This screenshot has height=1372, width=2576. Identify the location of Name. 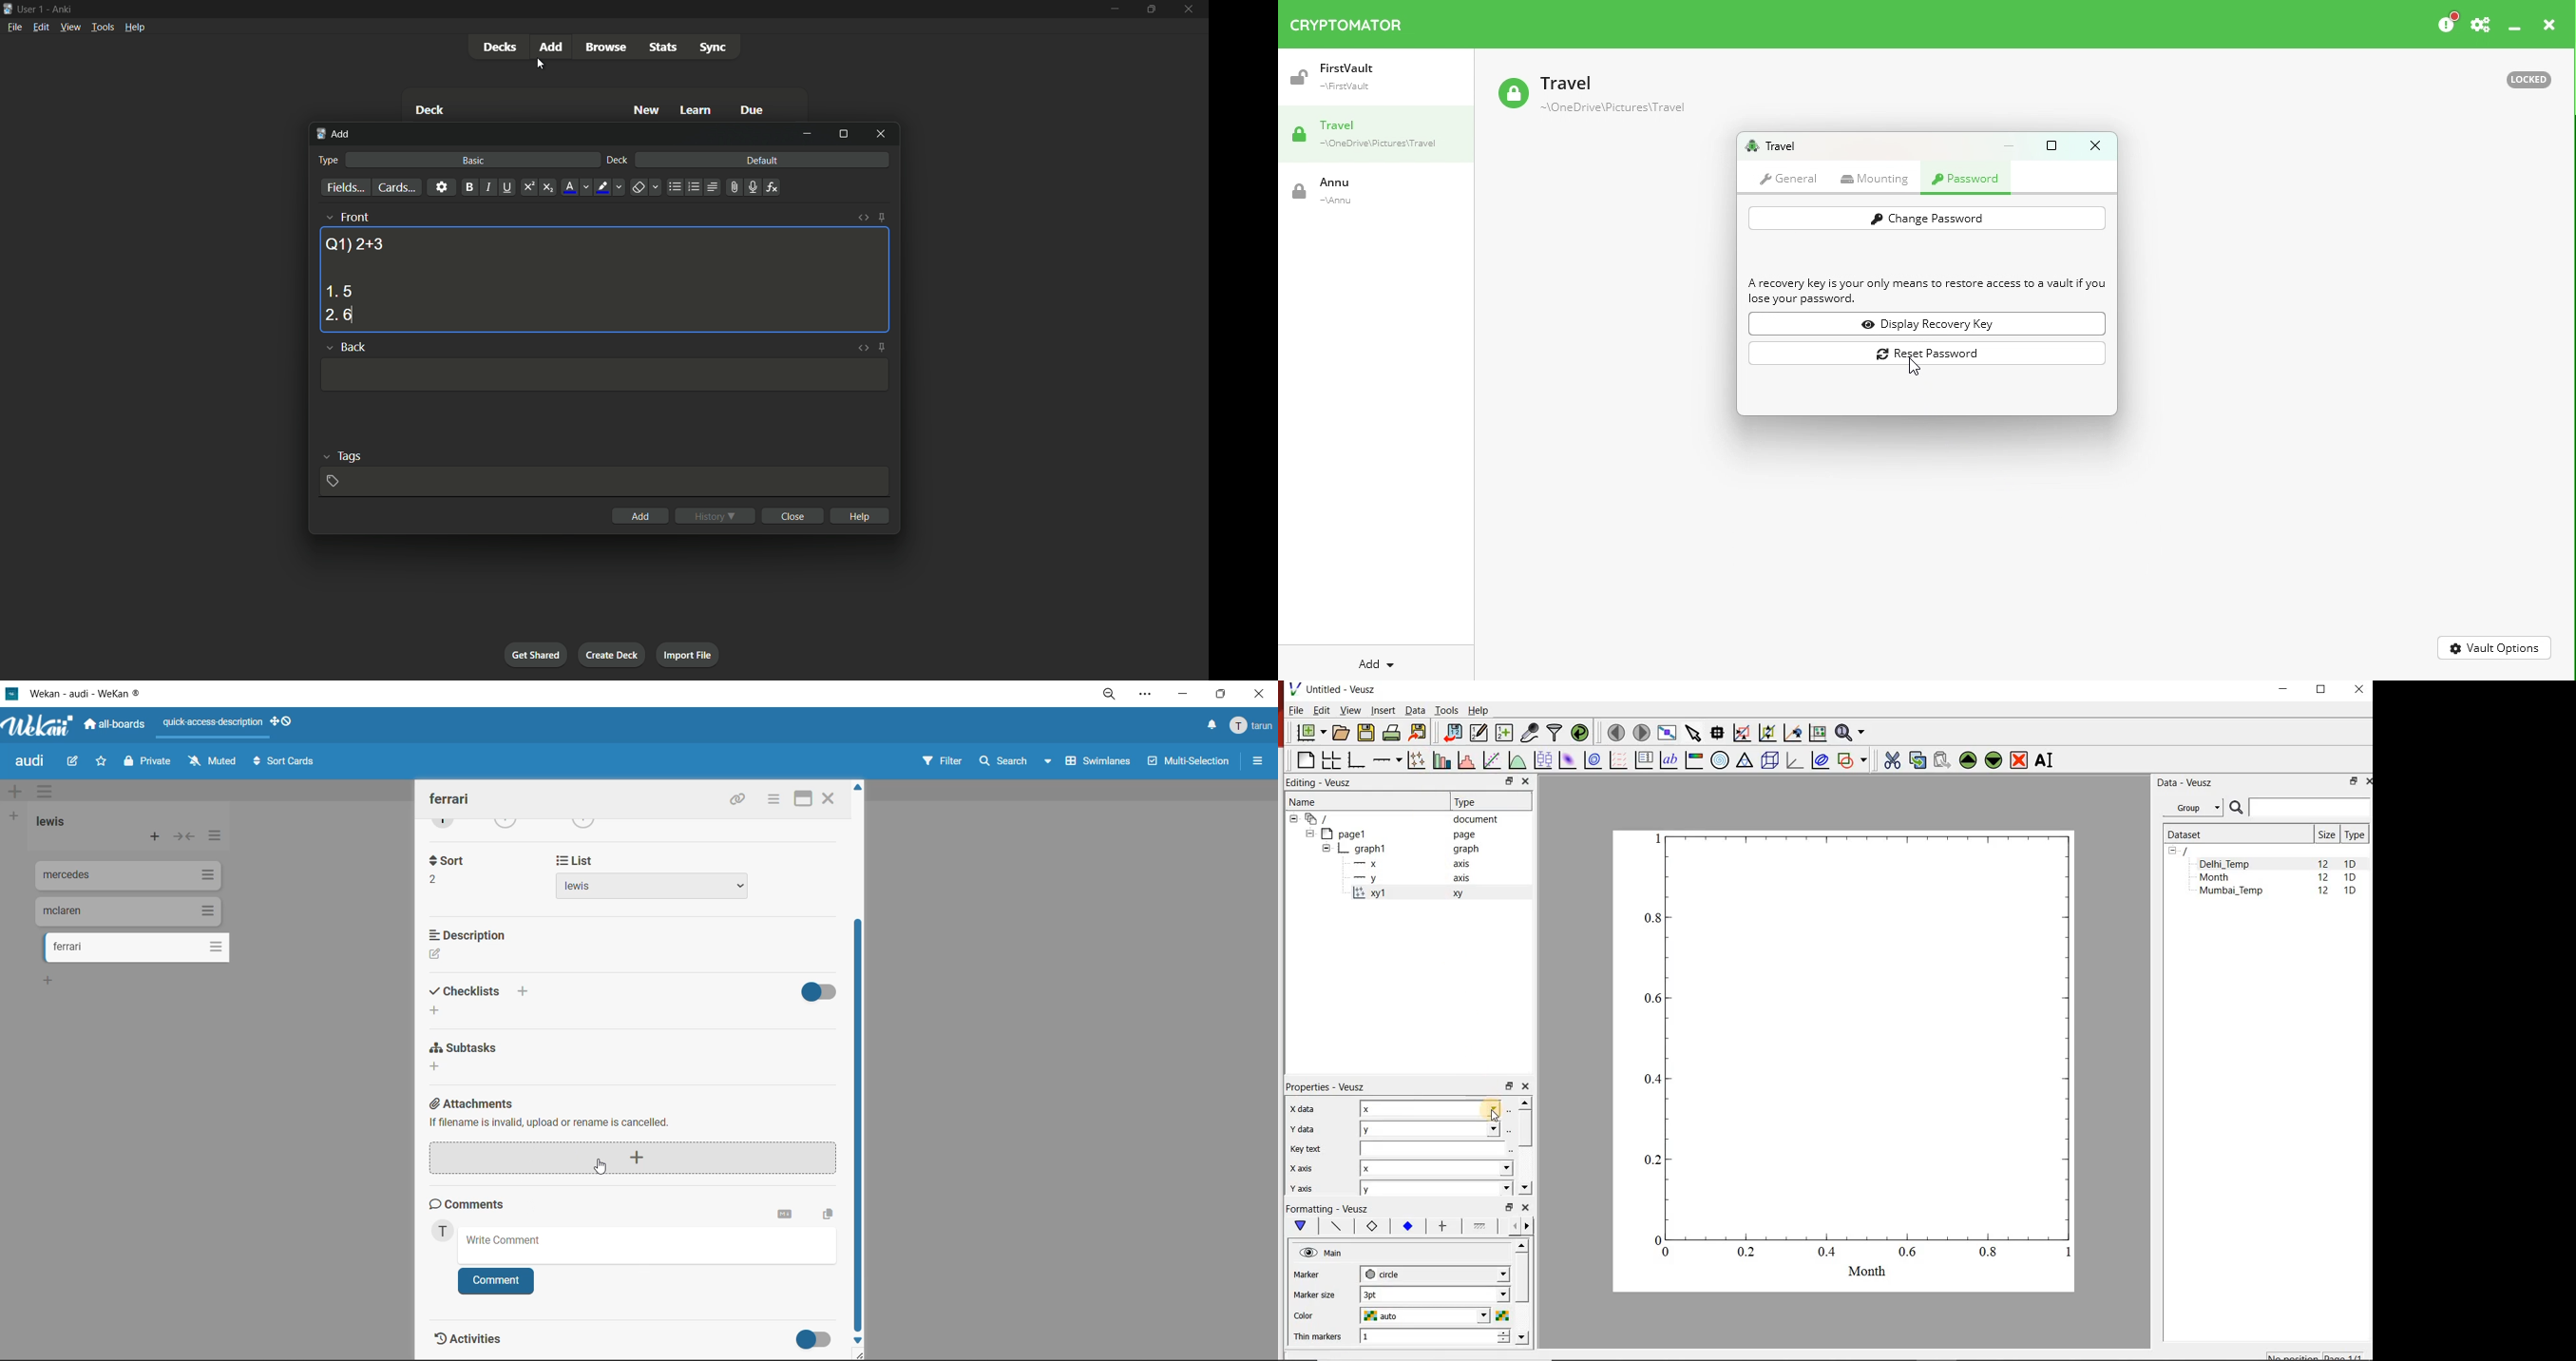
(1304, 801).